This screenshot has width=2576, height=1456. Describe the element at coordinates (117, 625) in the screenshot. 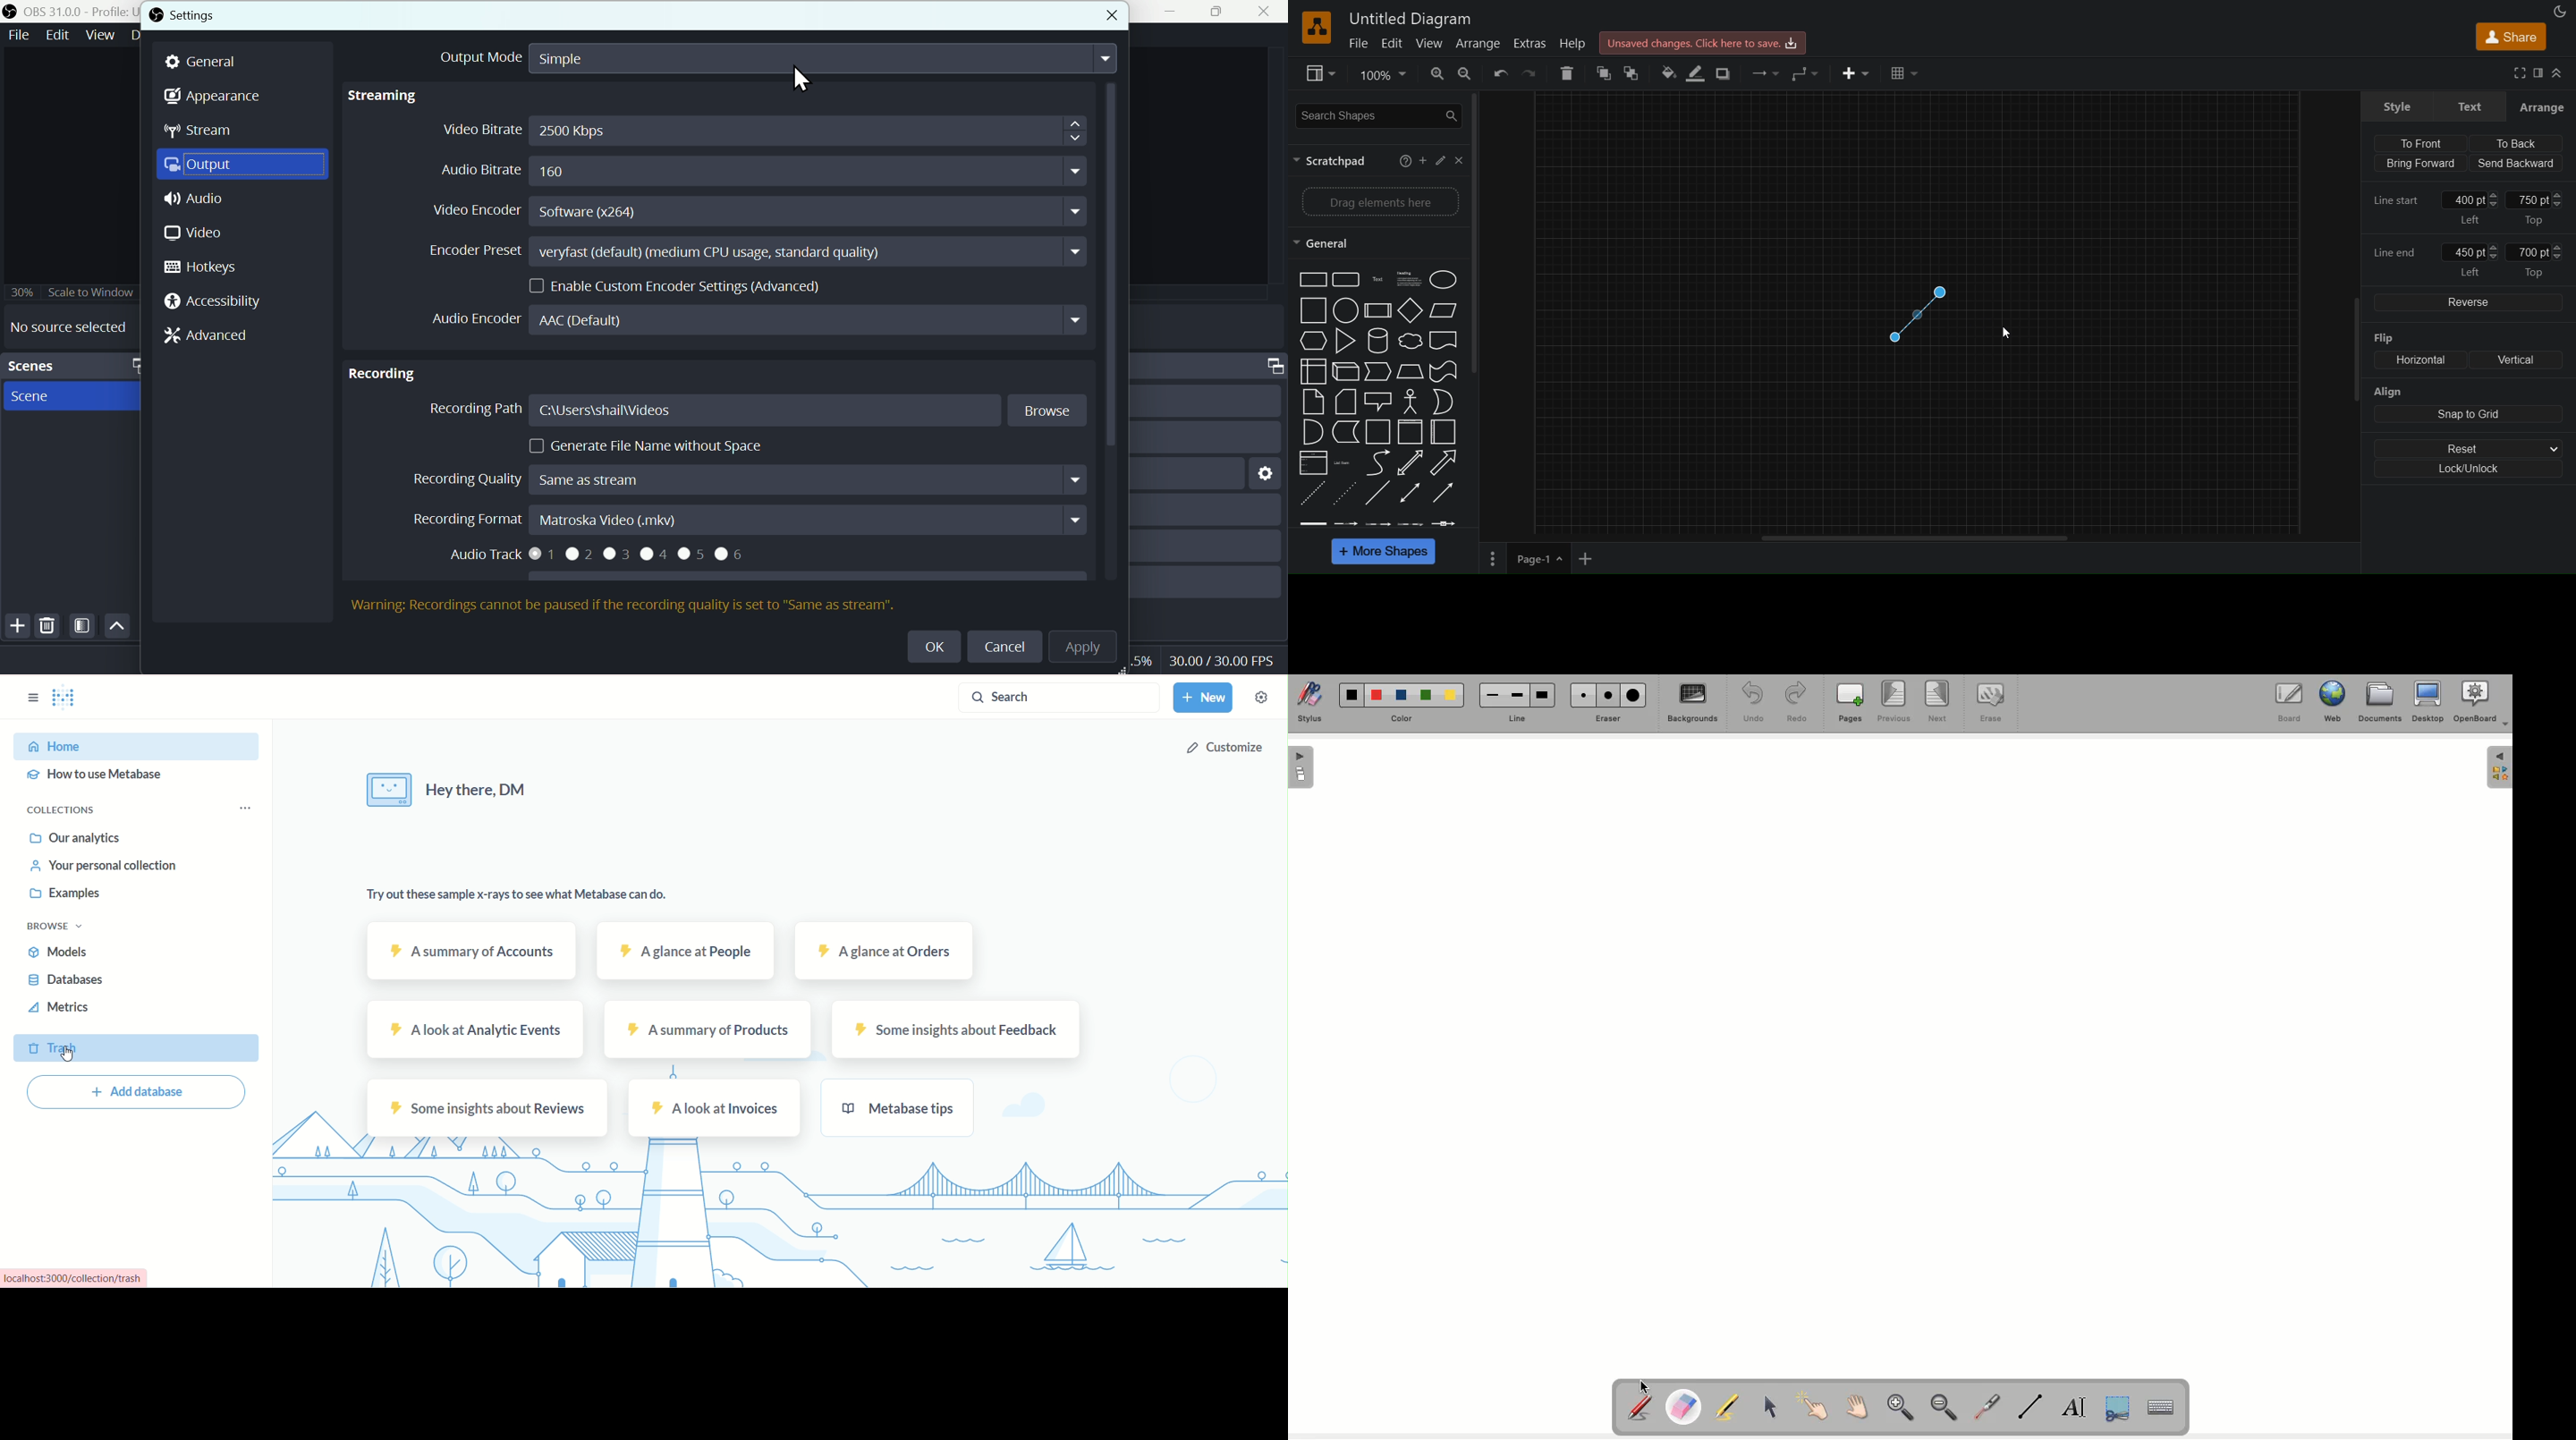

I see `up` at that location.